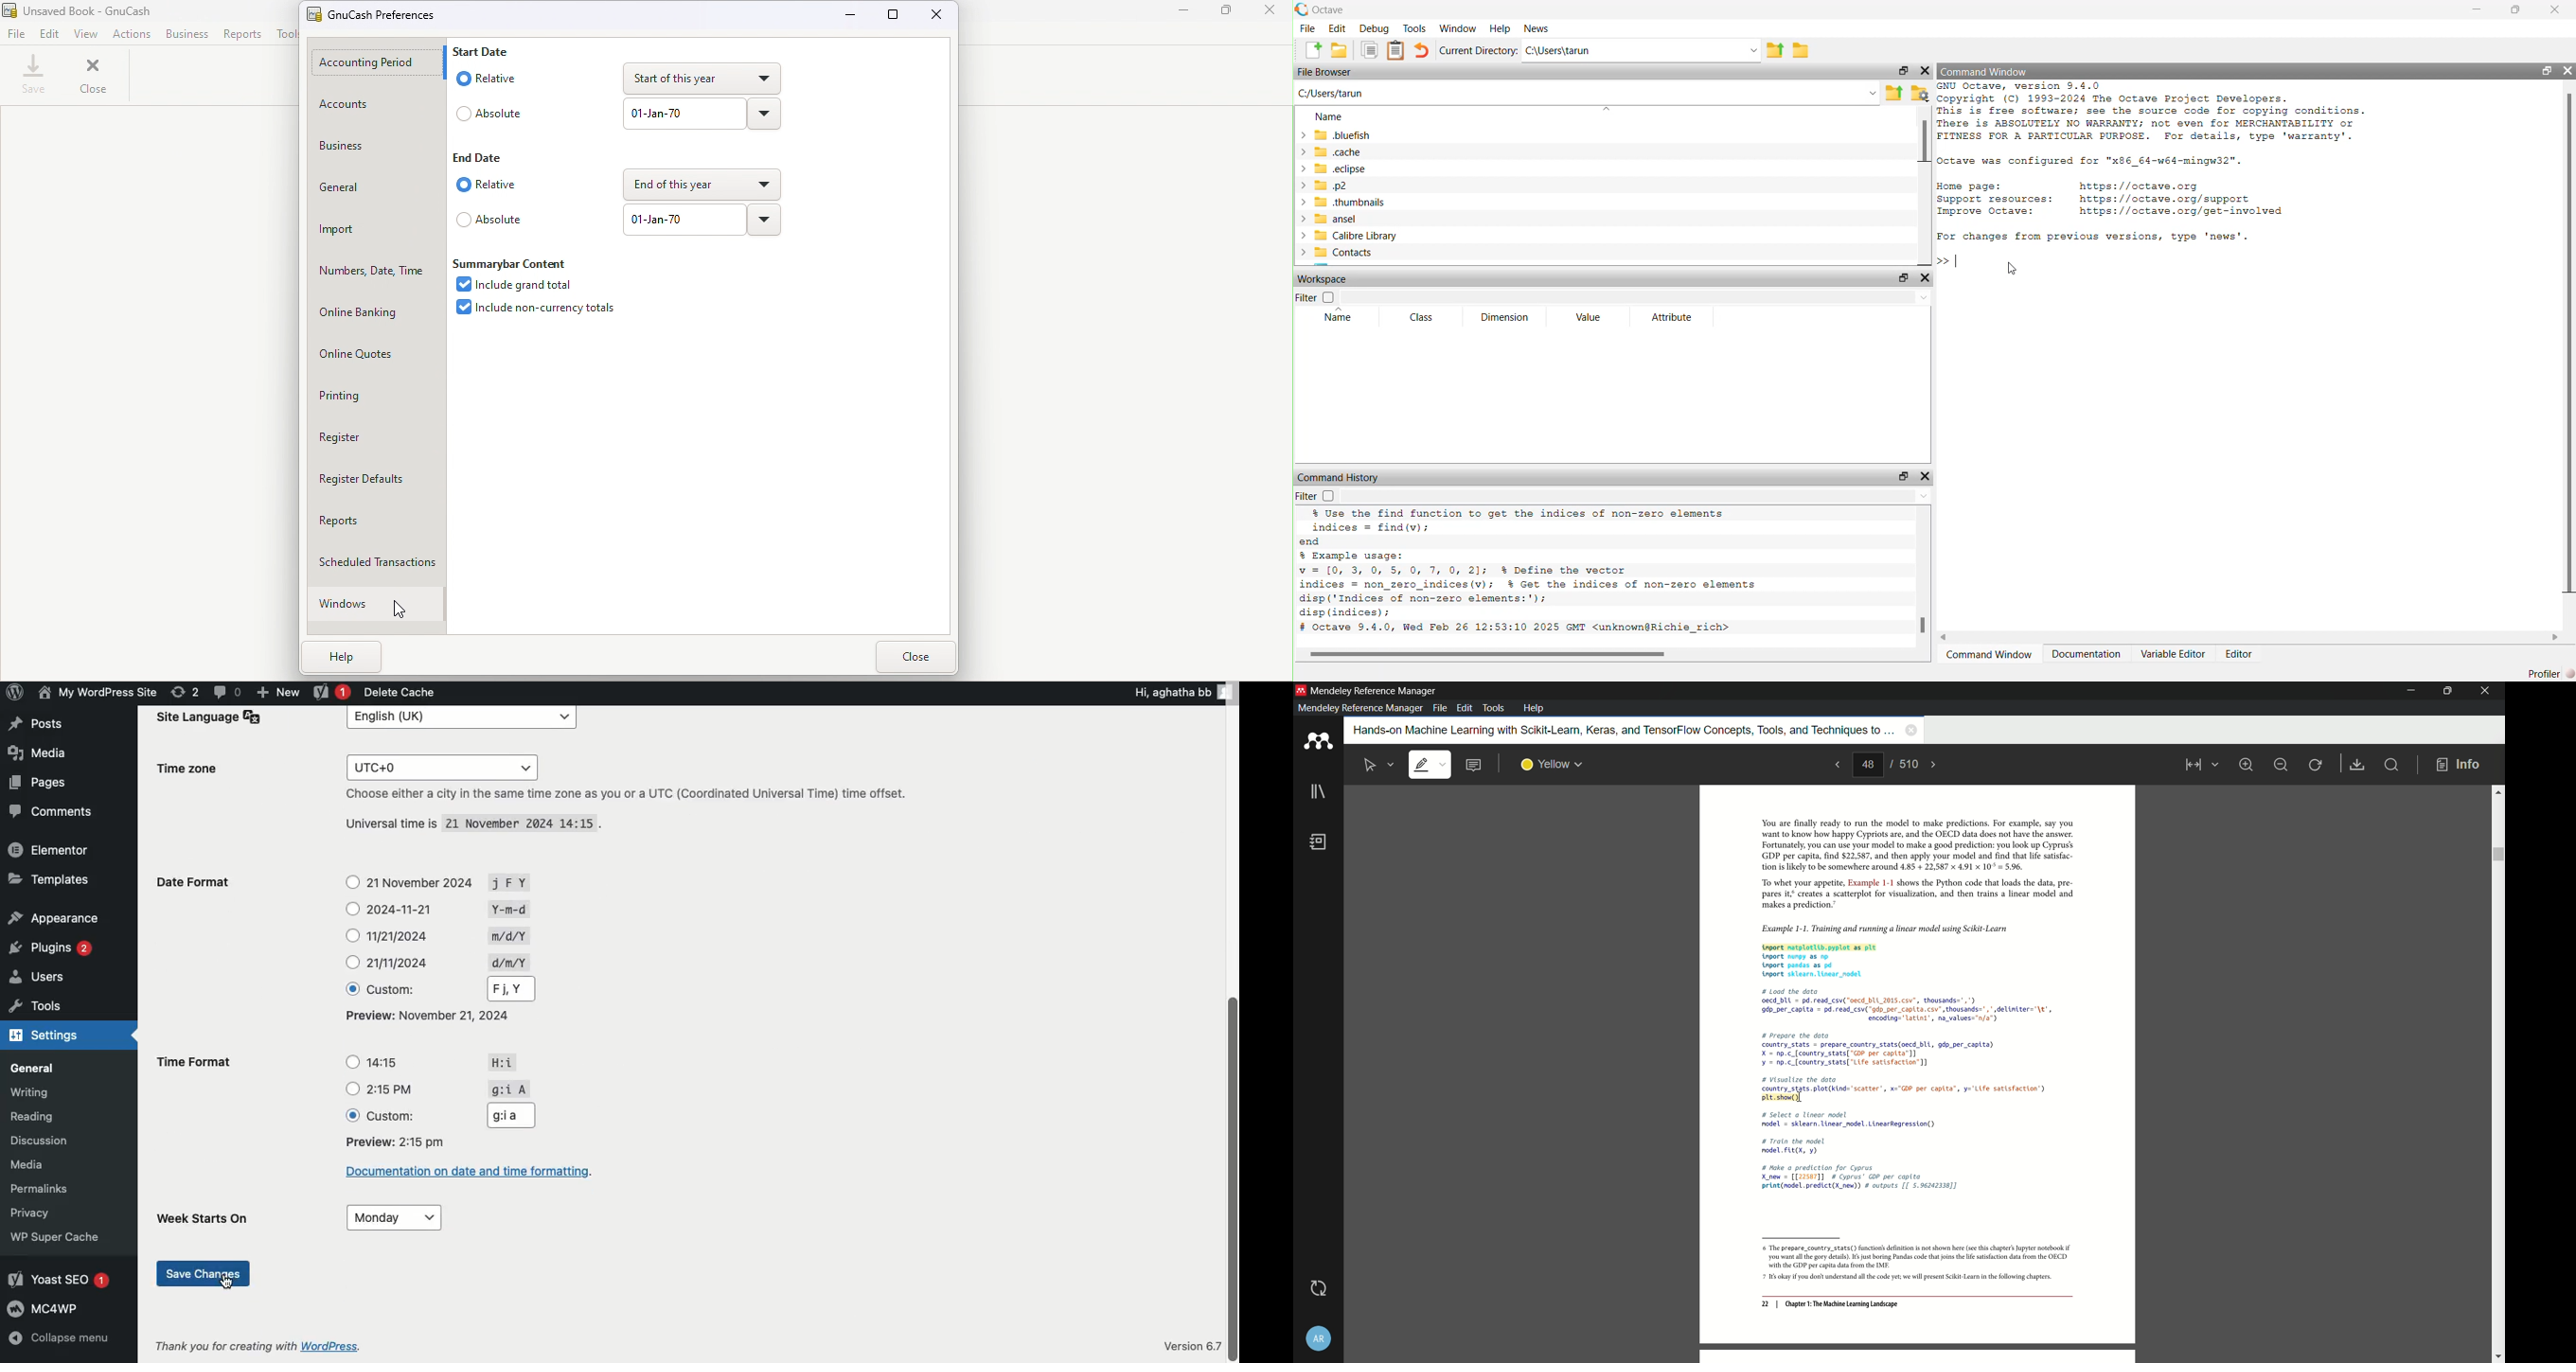 This screenshot has height=1372, width=2576. I want to click on Collapse menu, so click(63, 1340).